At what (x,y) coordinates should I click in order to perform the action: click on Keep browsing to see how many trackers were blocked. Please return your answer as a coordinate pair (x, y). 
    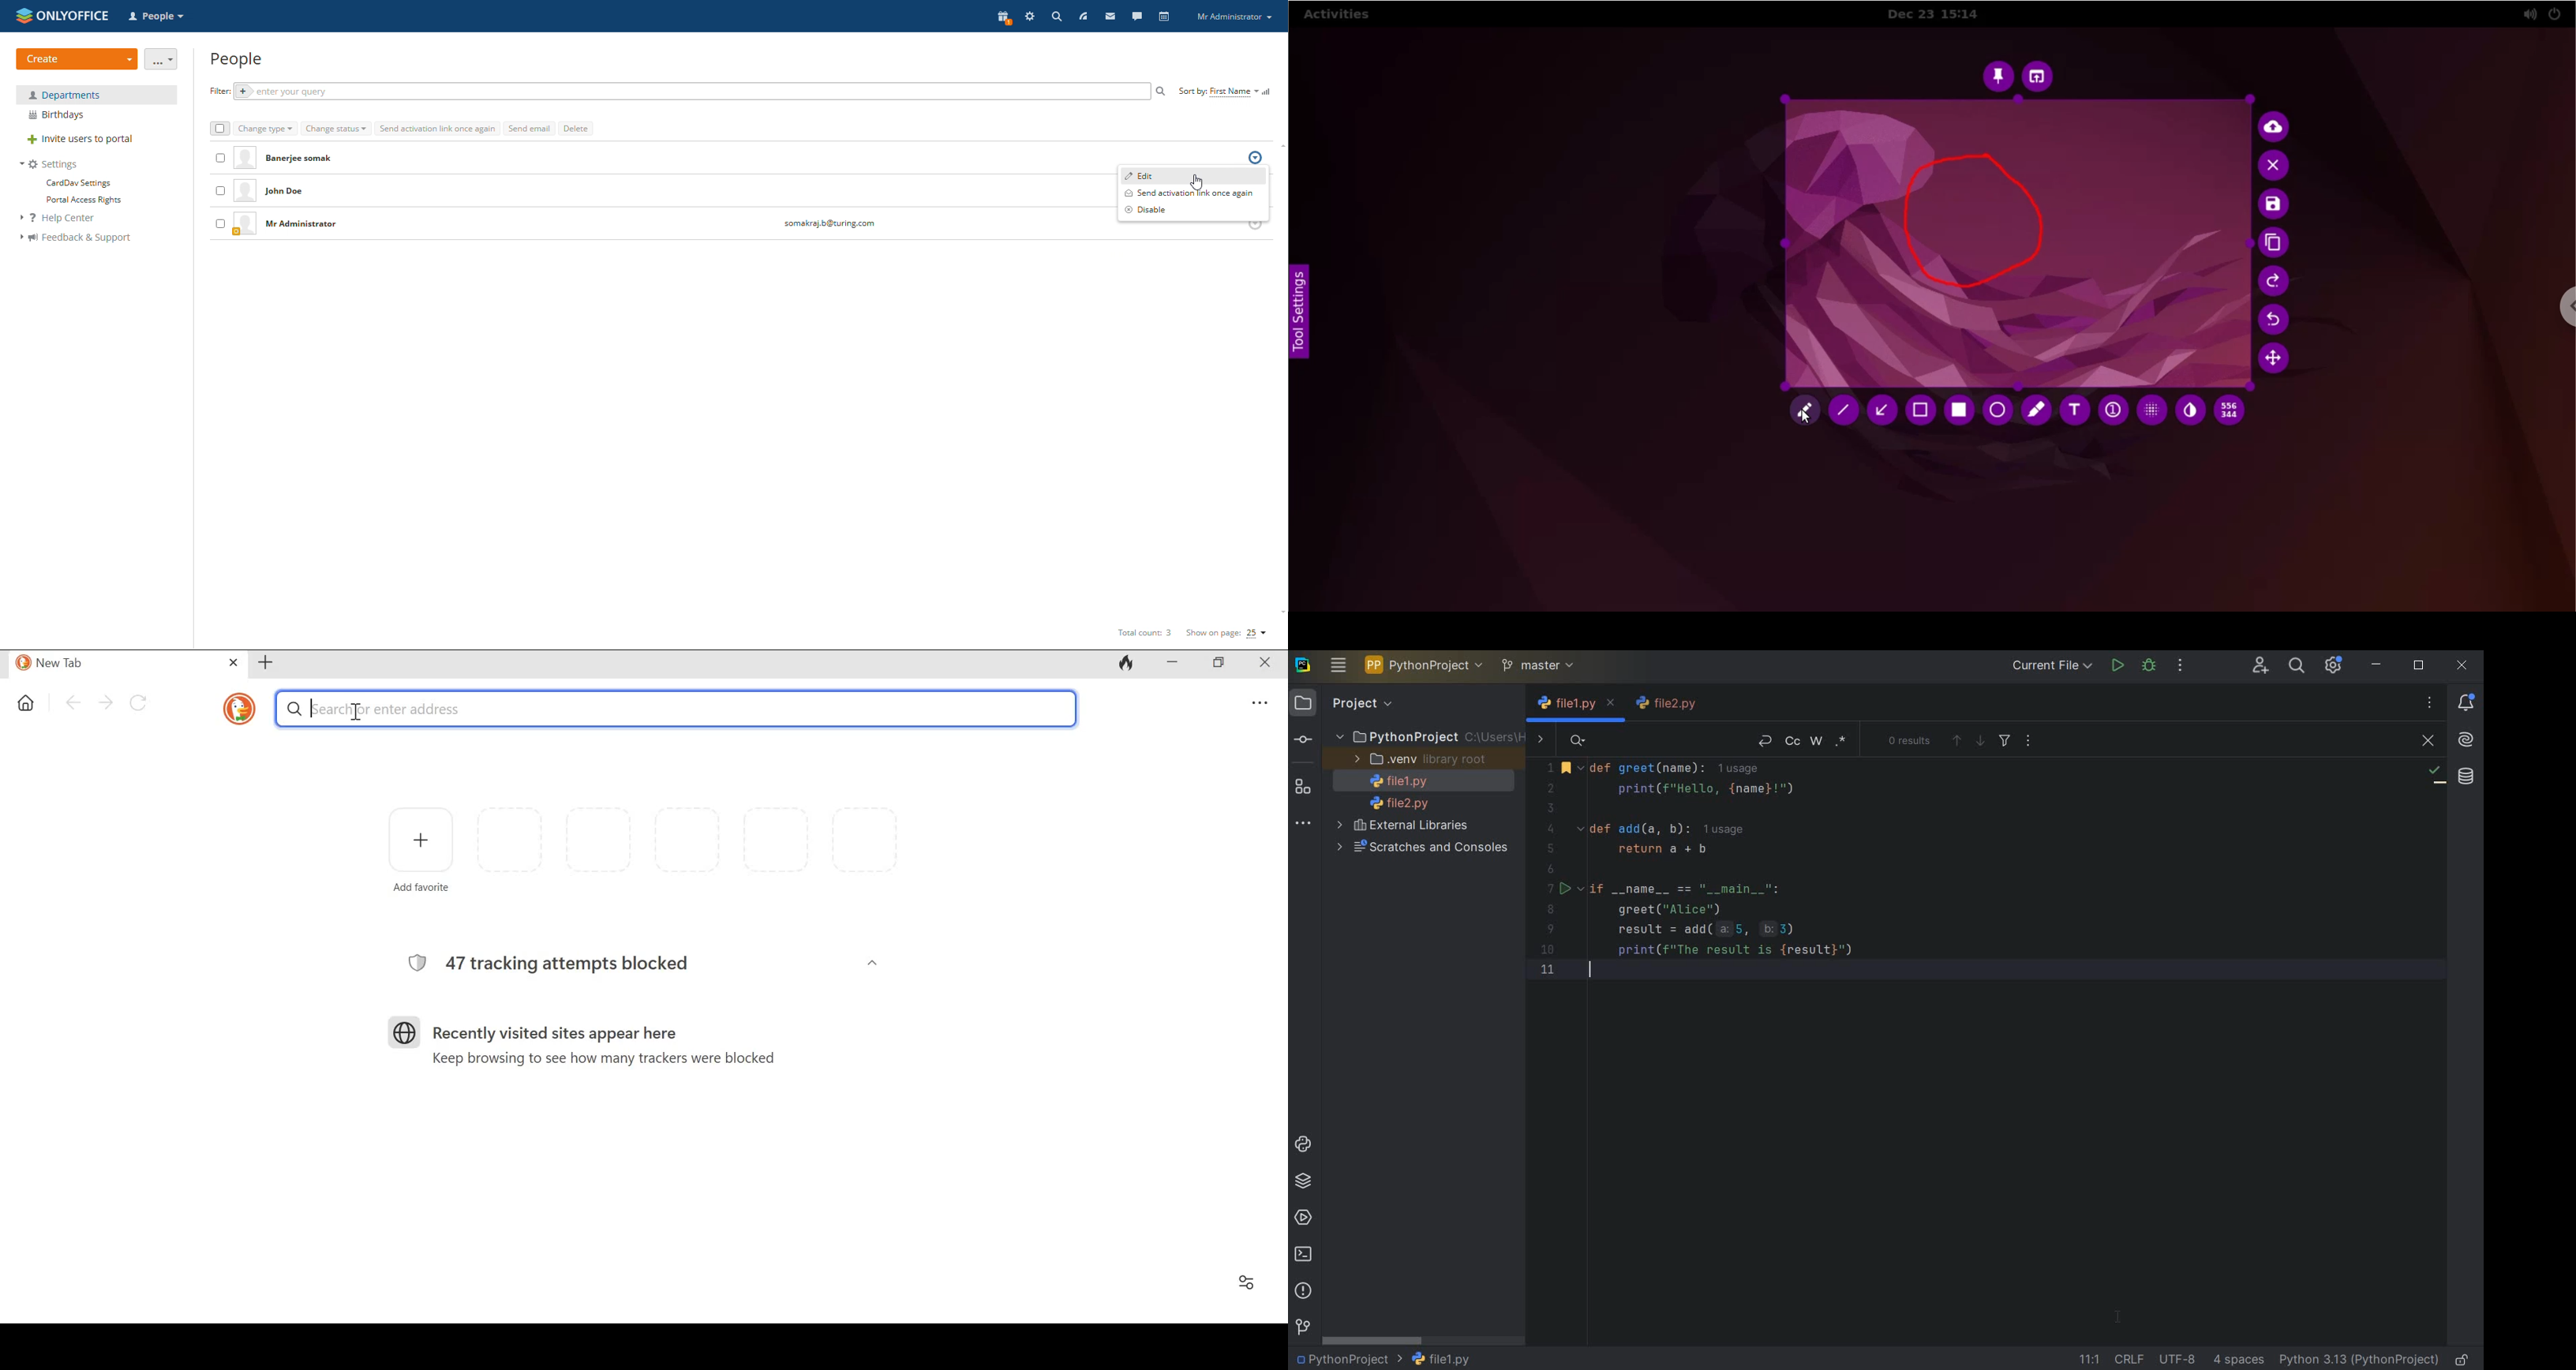
    Looking at the image, I should click on (596, 1060).